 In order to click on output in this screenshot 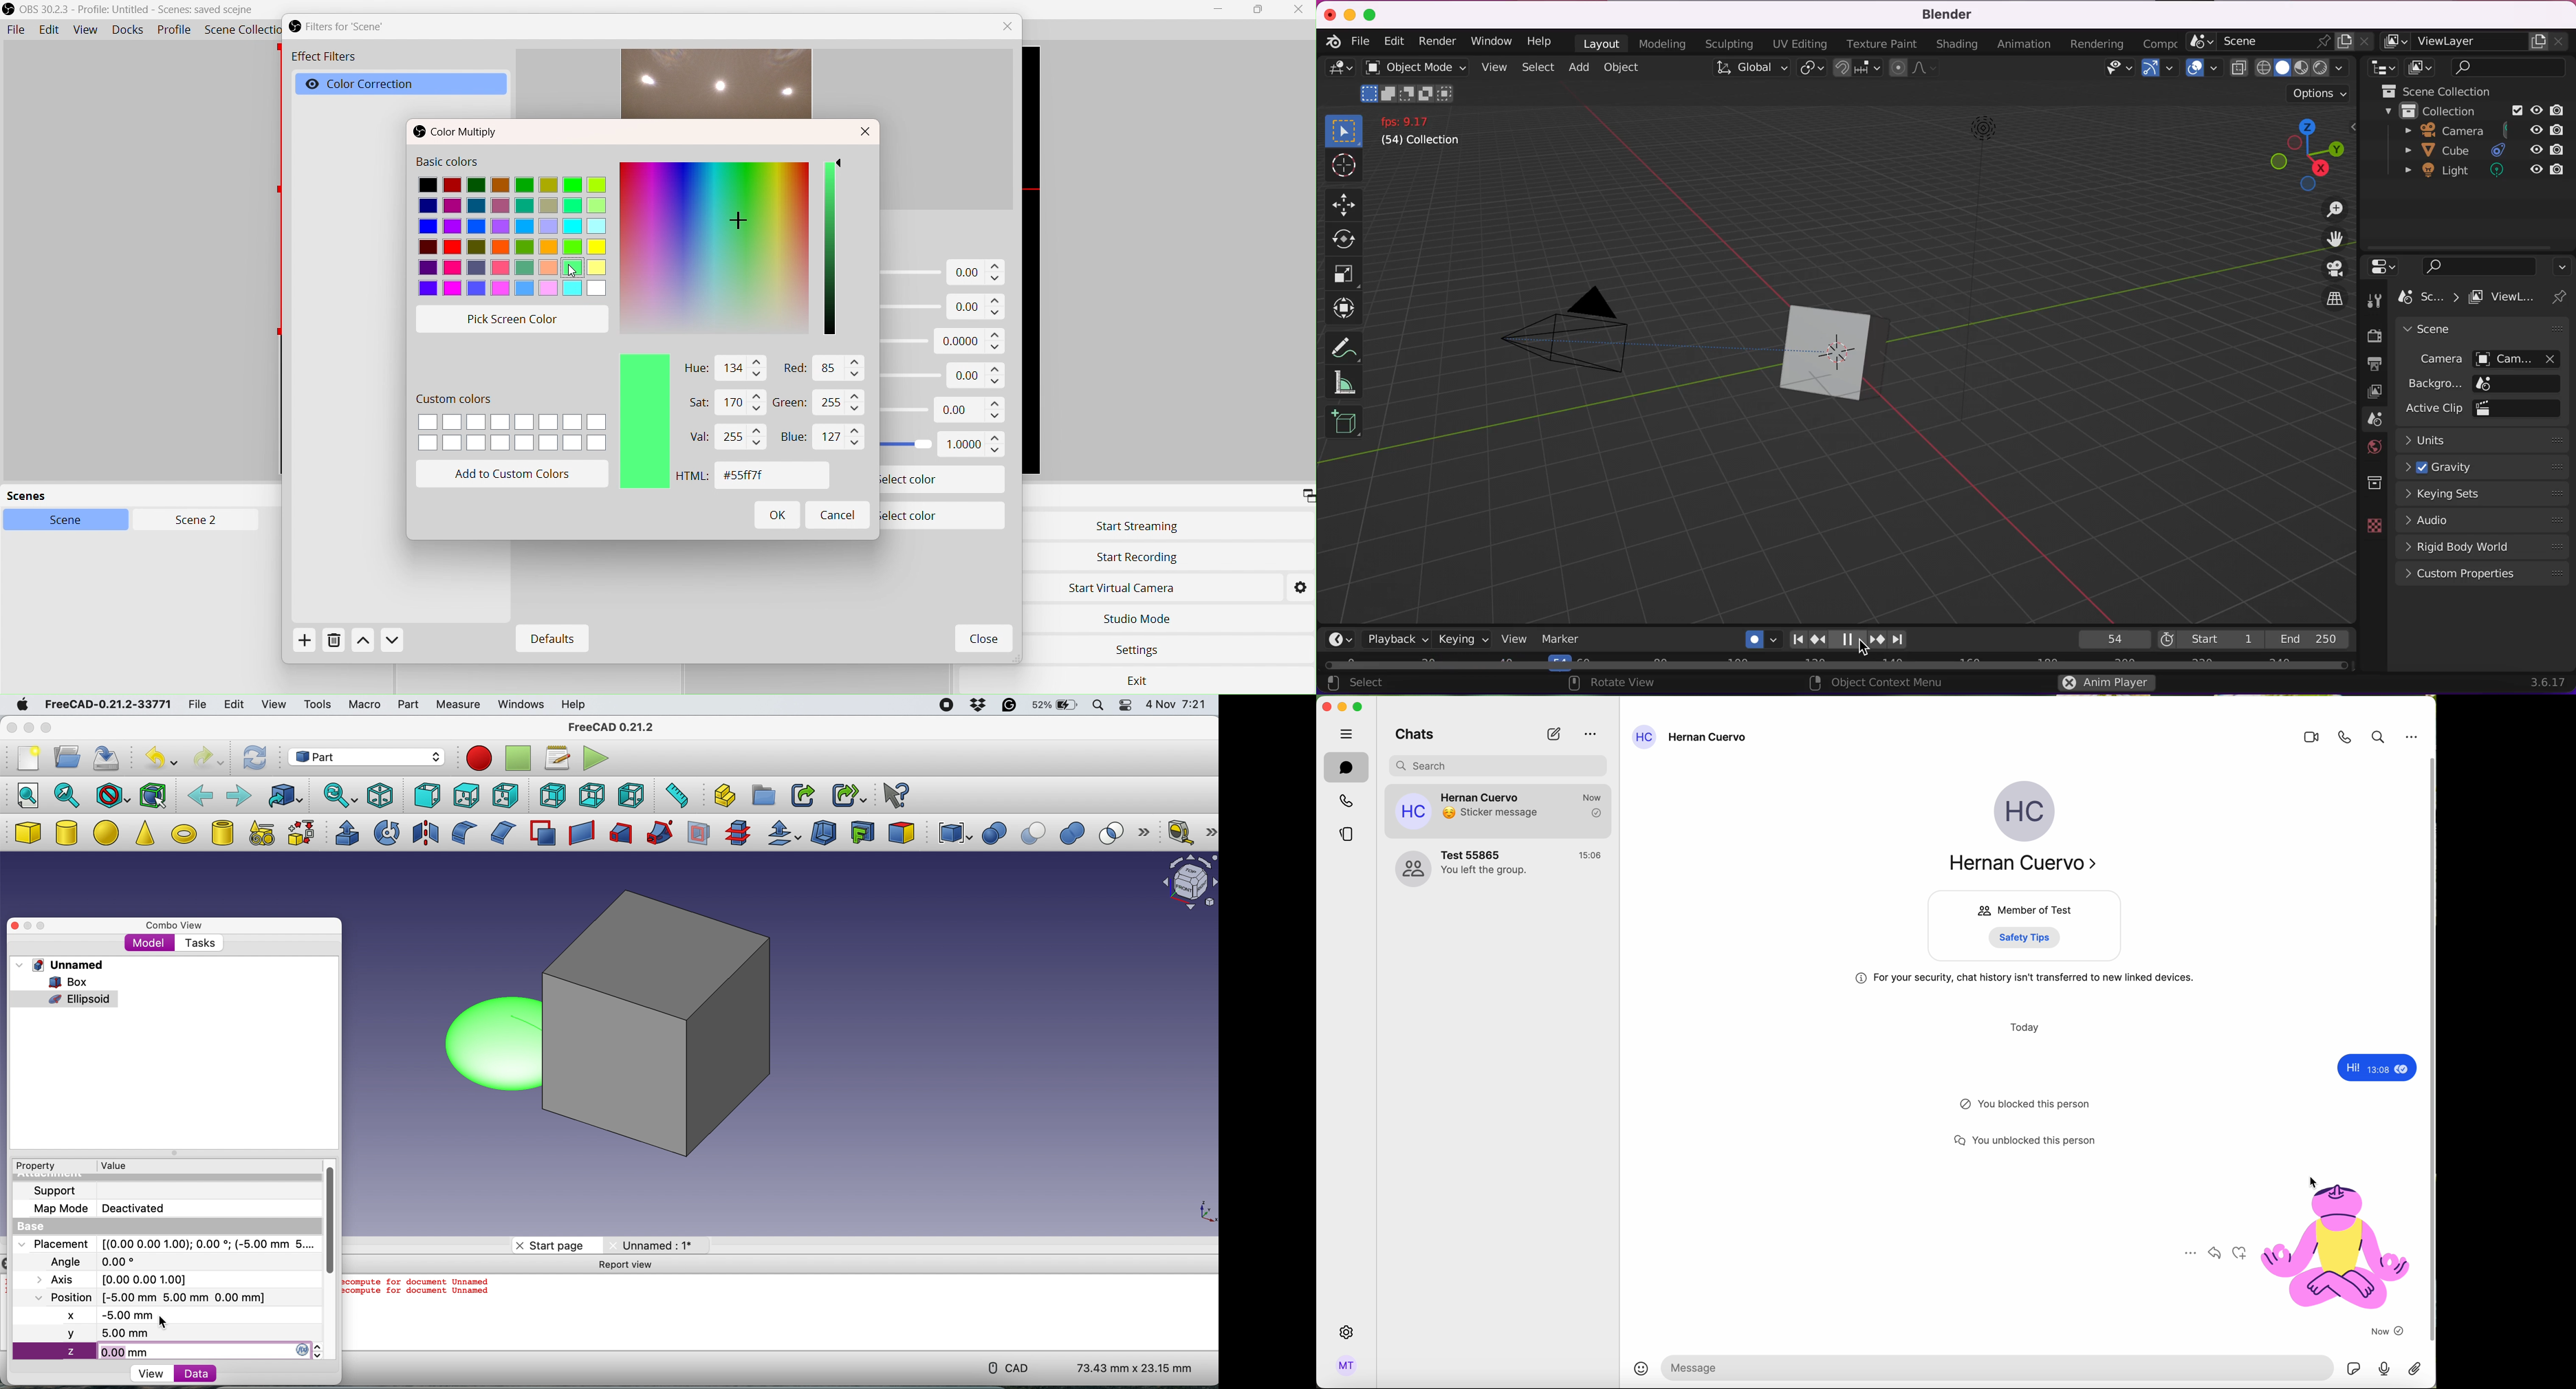, I will do `click(2369, 361)`.